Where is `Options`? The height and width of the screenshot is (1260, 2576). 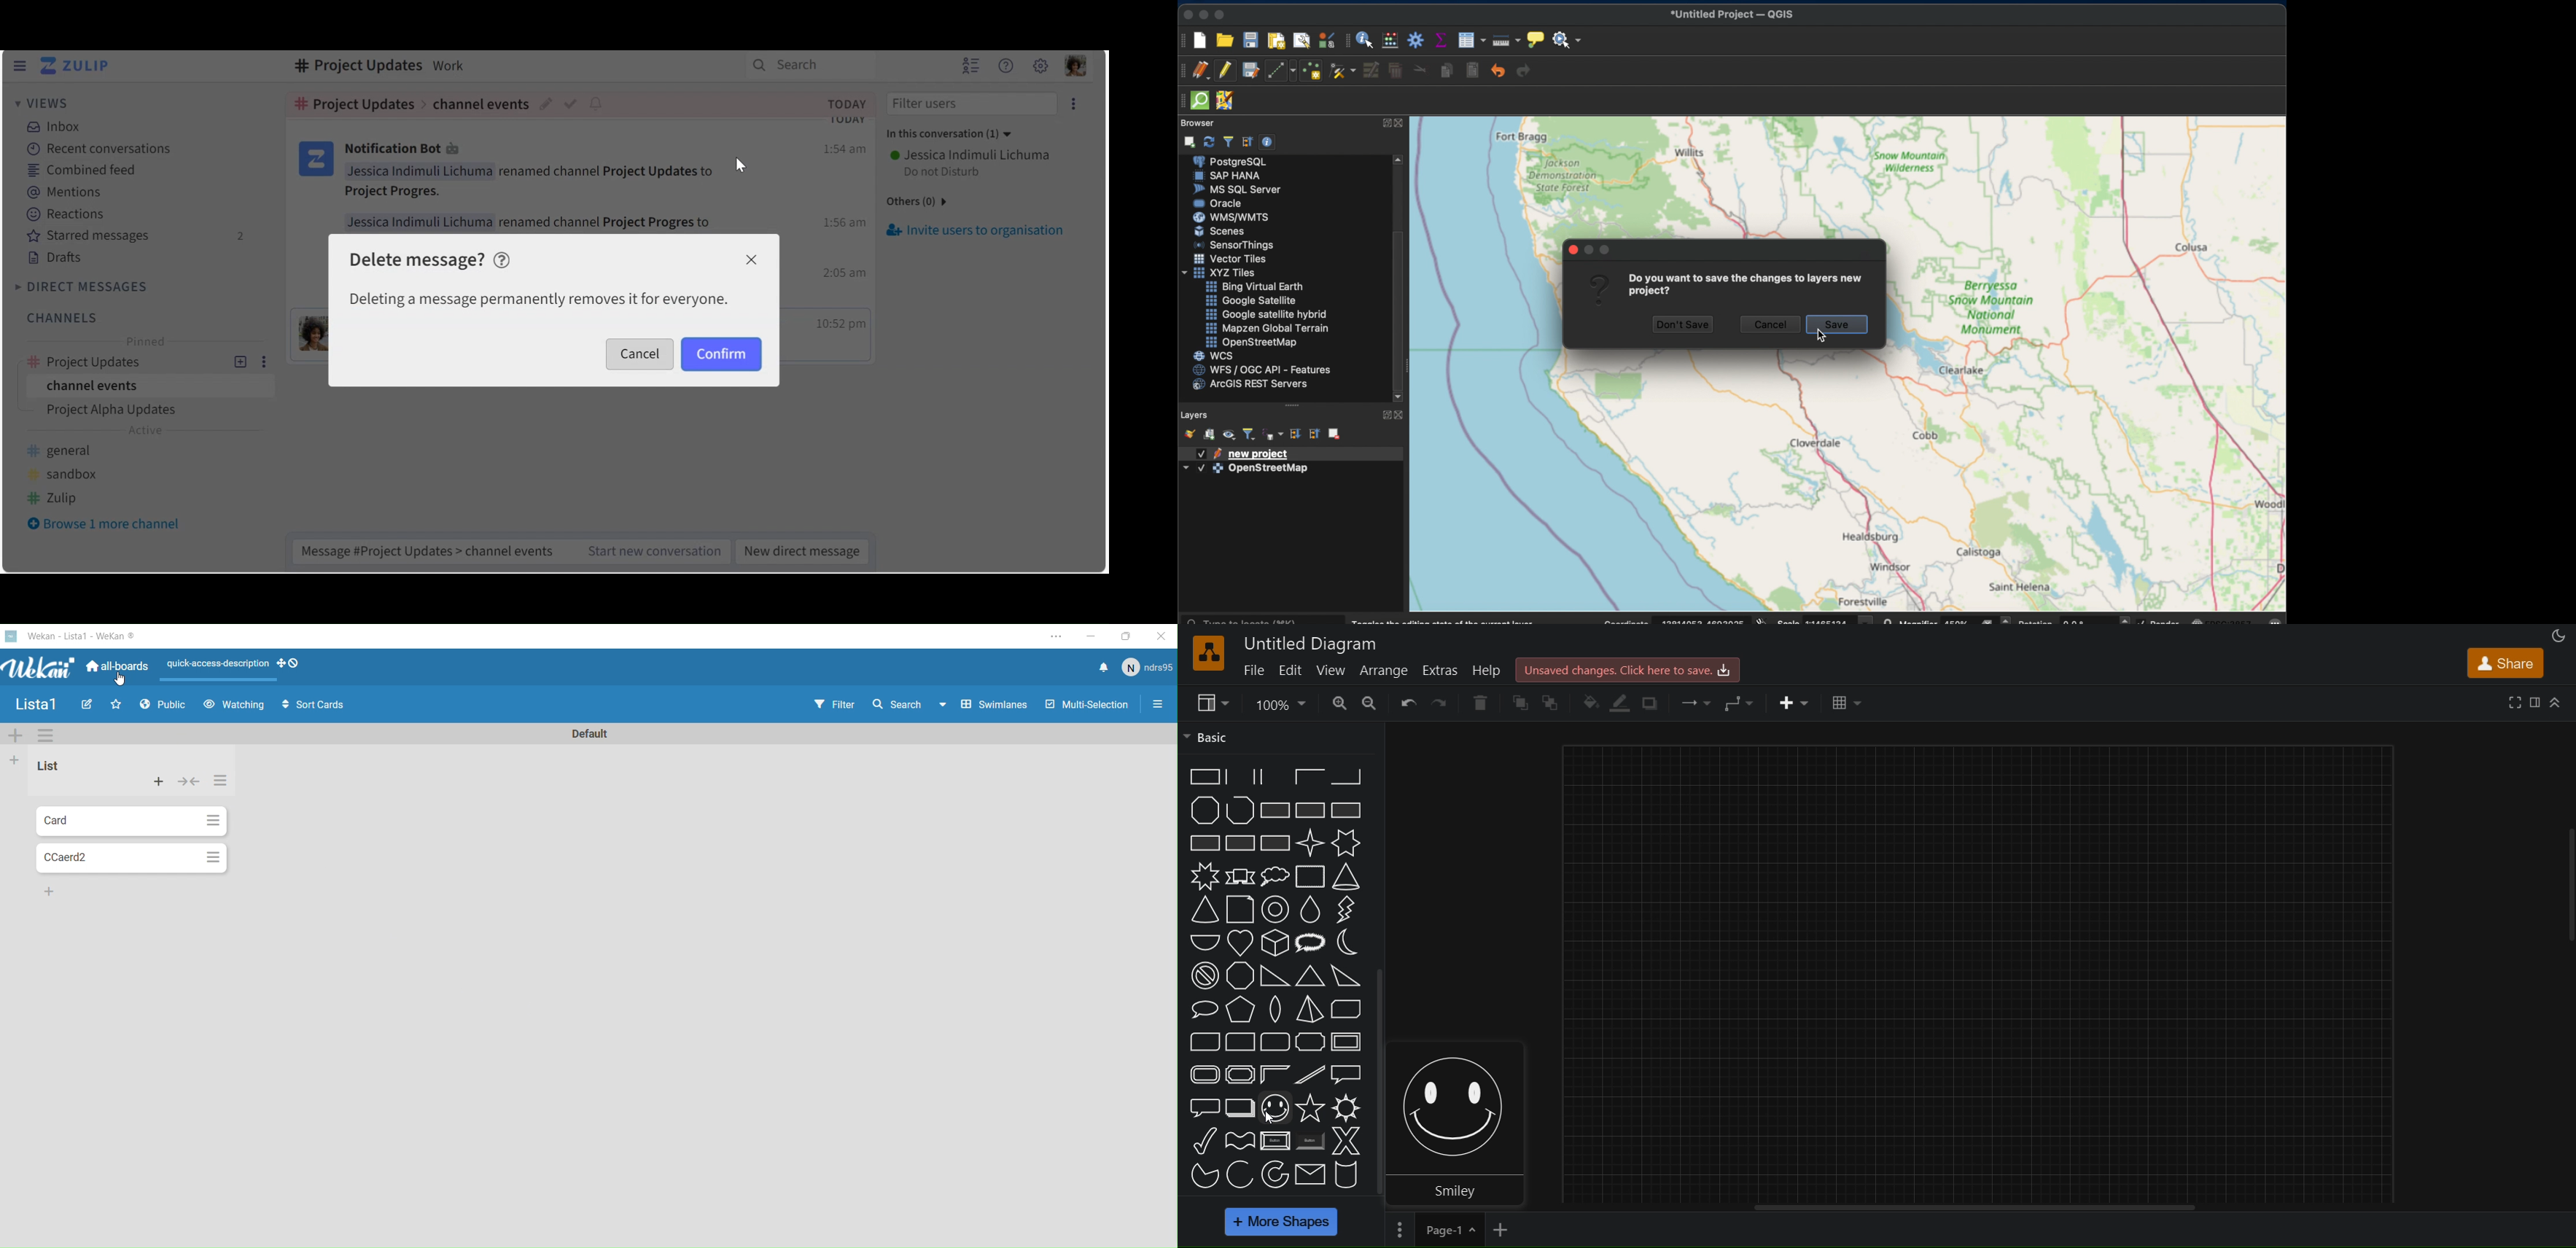
Options is located at coordinates (212, 857).